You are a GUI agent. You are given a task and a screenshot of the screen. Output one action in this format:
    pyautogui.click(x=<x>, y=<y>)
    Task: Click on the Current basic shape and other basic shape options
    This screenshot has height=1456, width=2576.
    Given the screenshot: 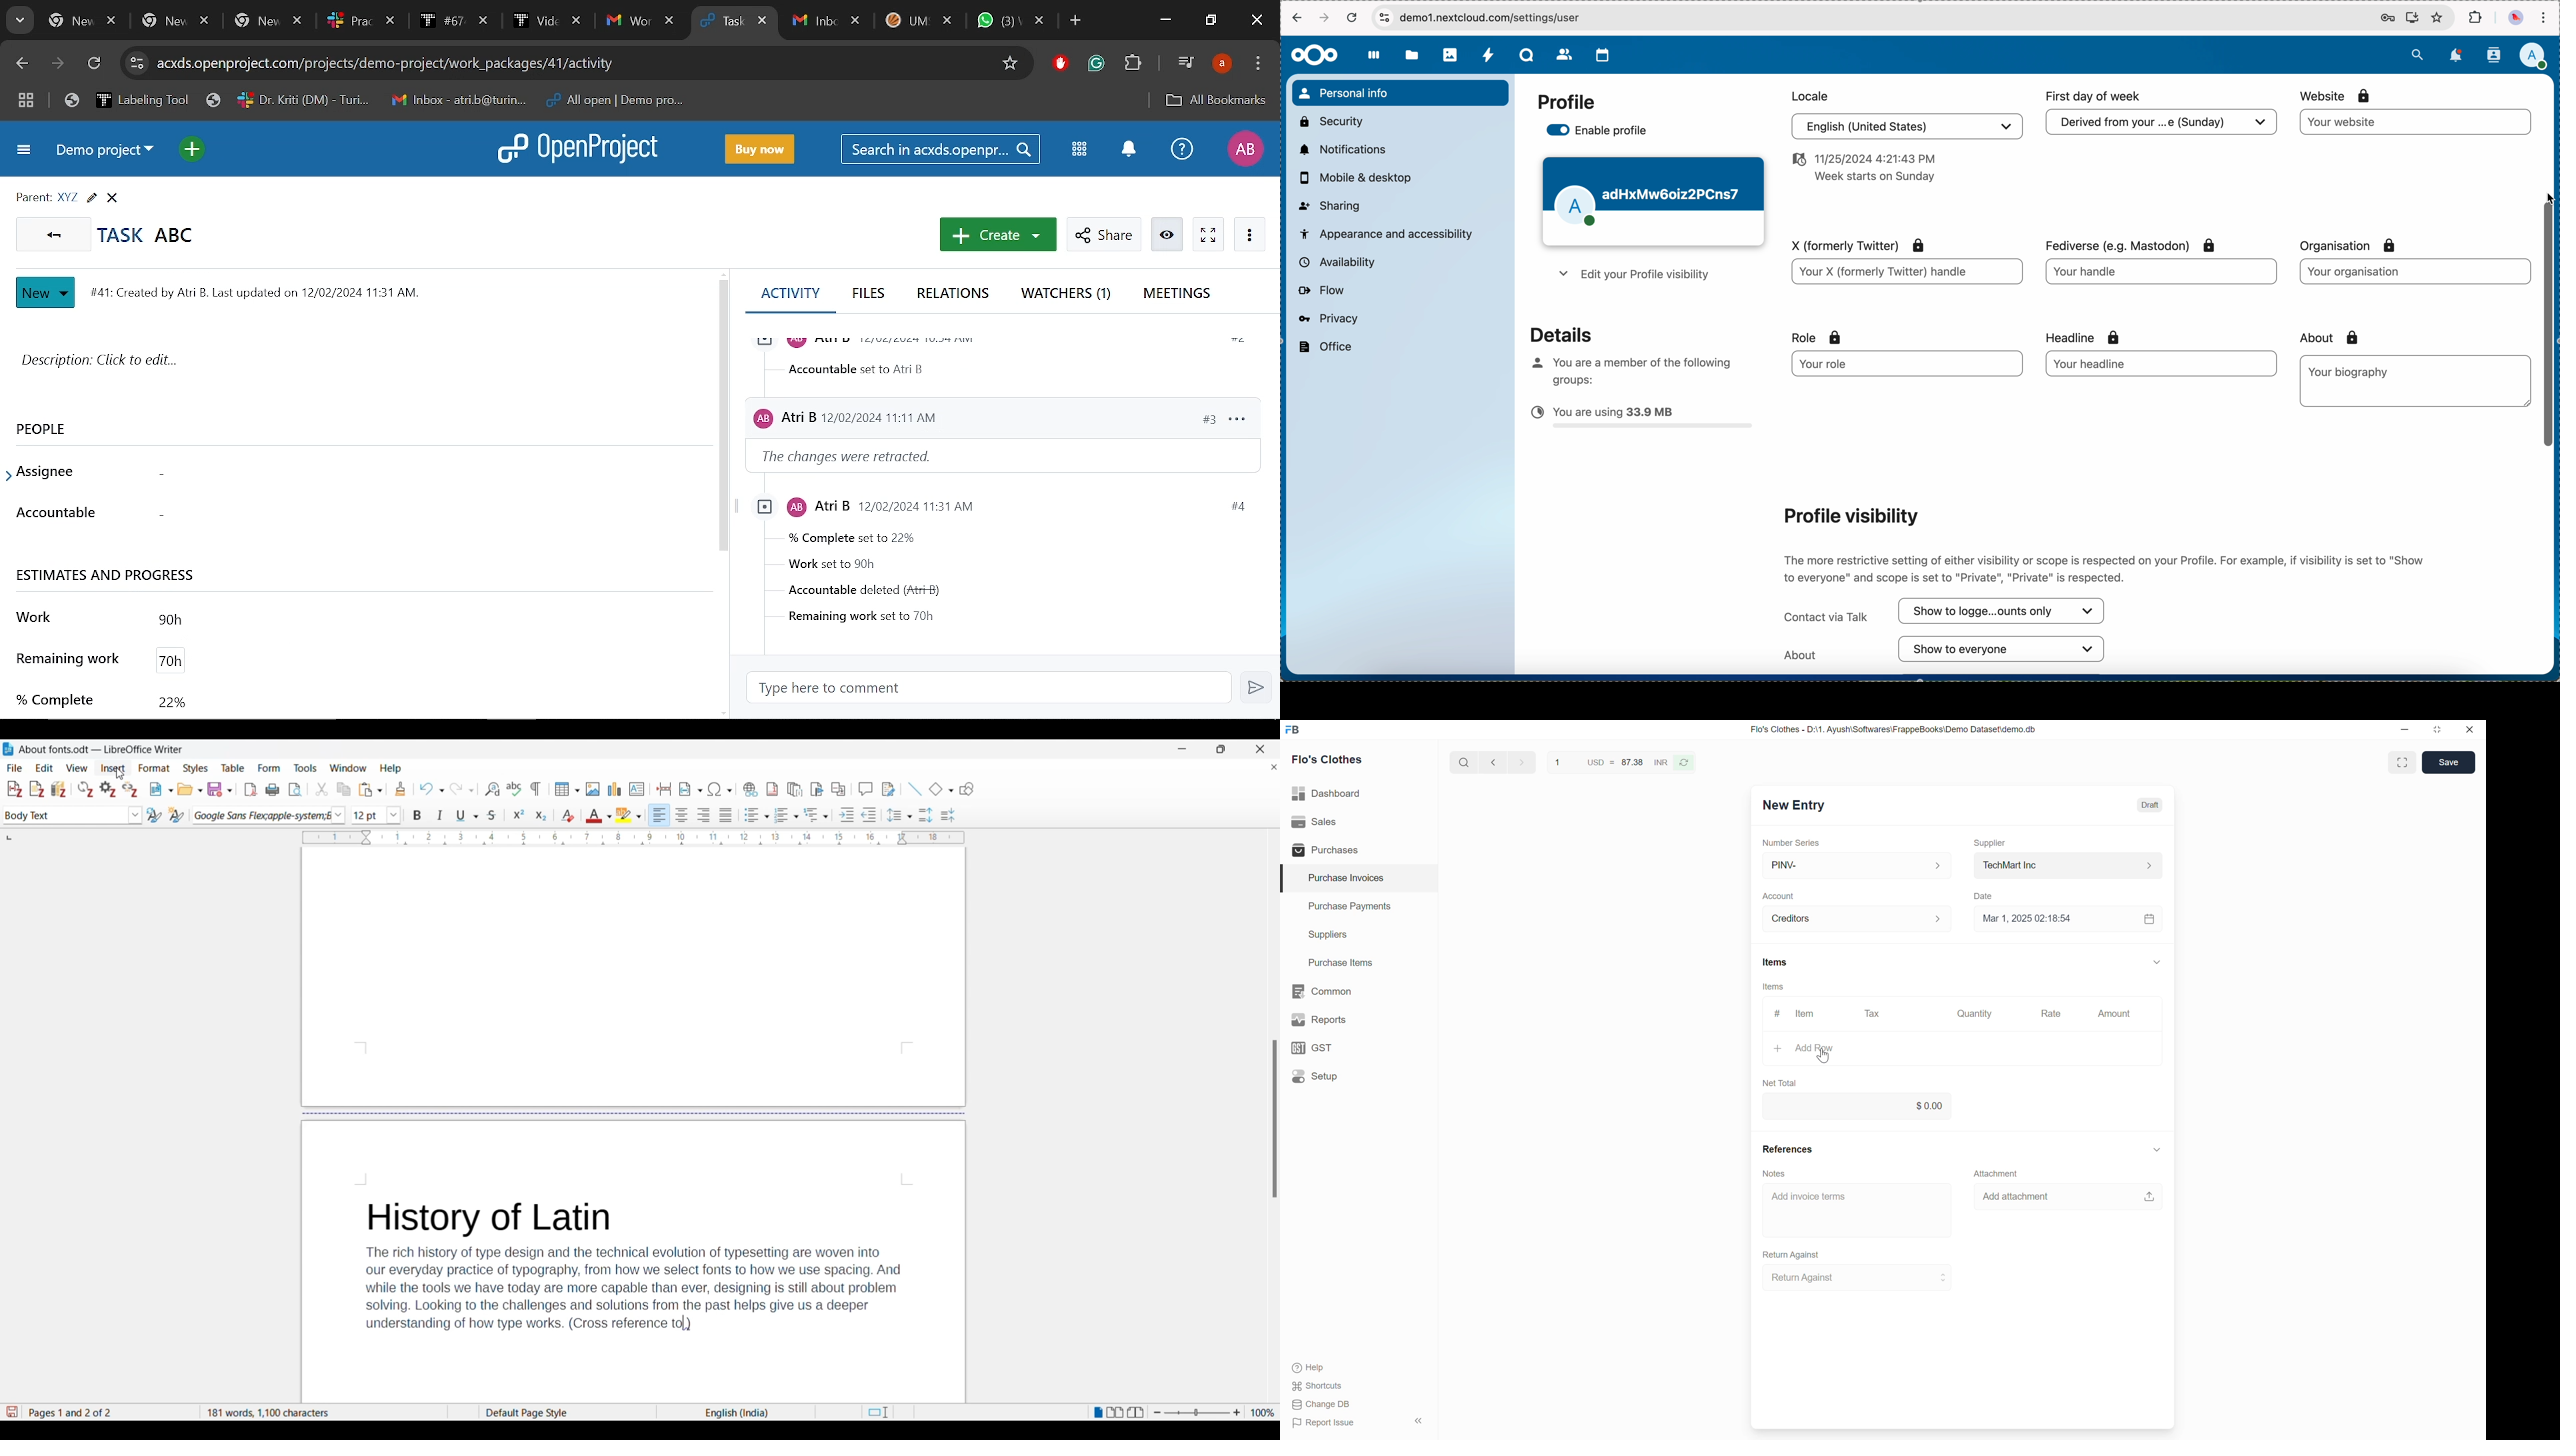 What is the action you would take?
    pyautogui.click(x=941, y=789)
    